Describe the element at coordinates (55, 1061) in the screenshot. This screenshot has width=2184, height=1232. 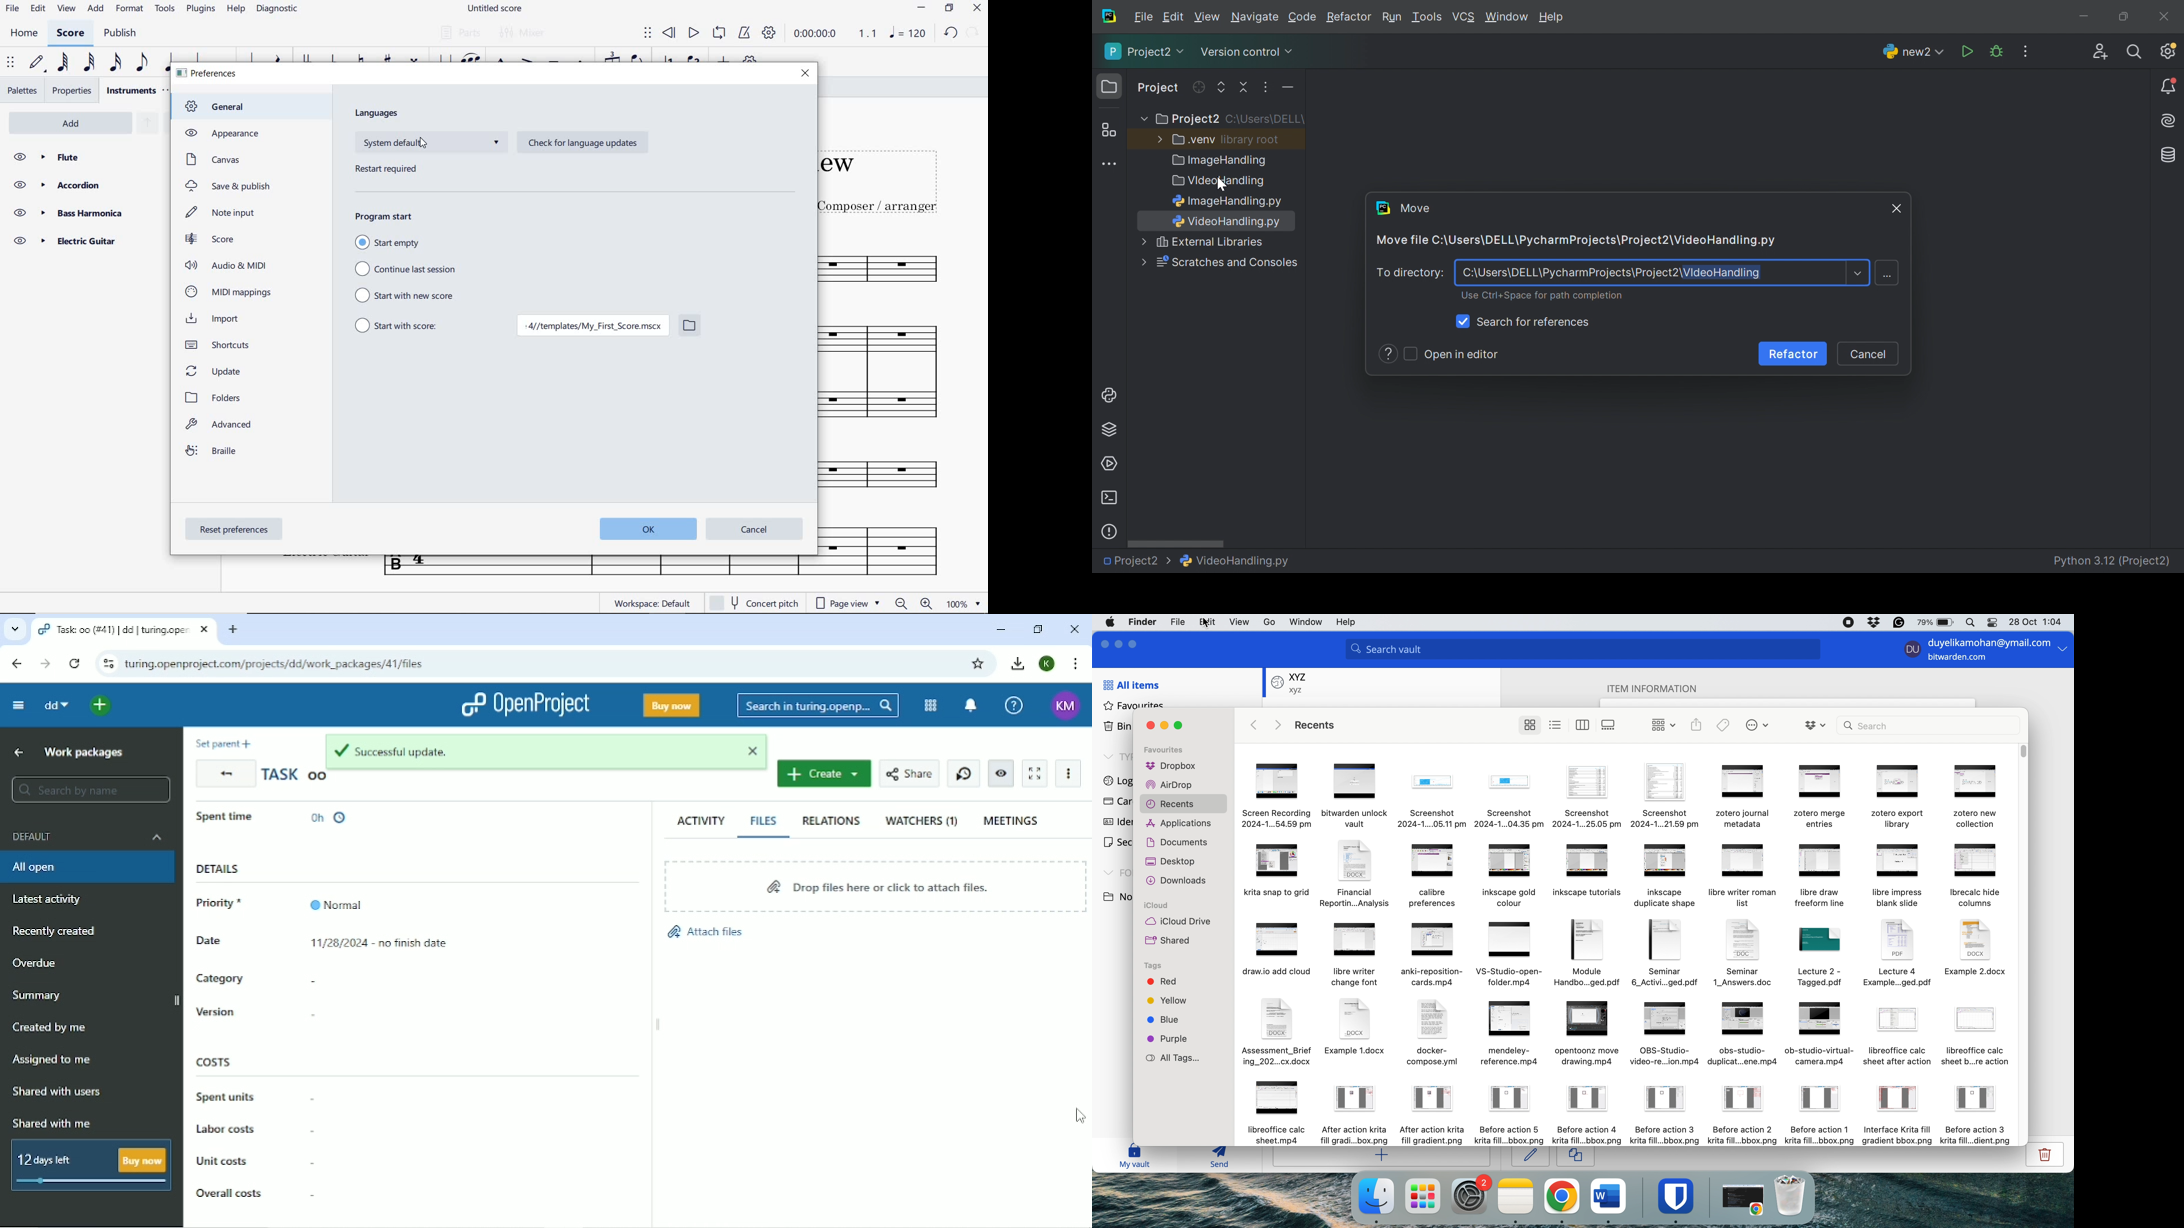
I see `Assigned to me` at that location.